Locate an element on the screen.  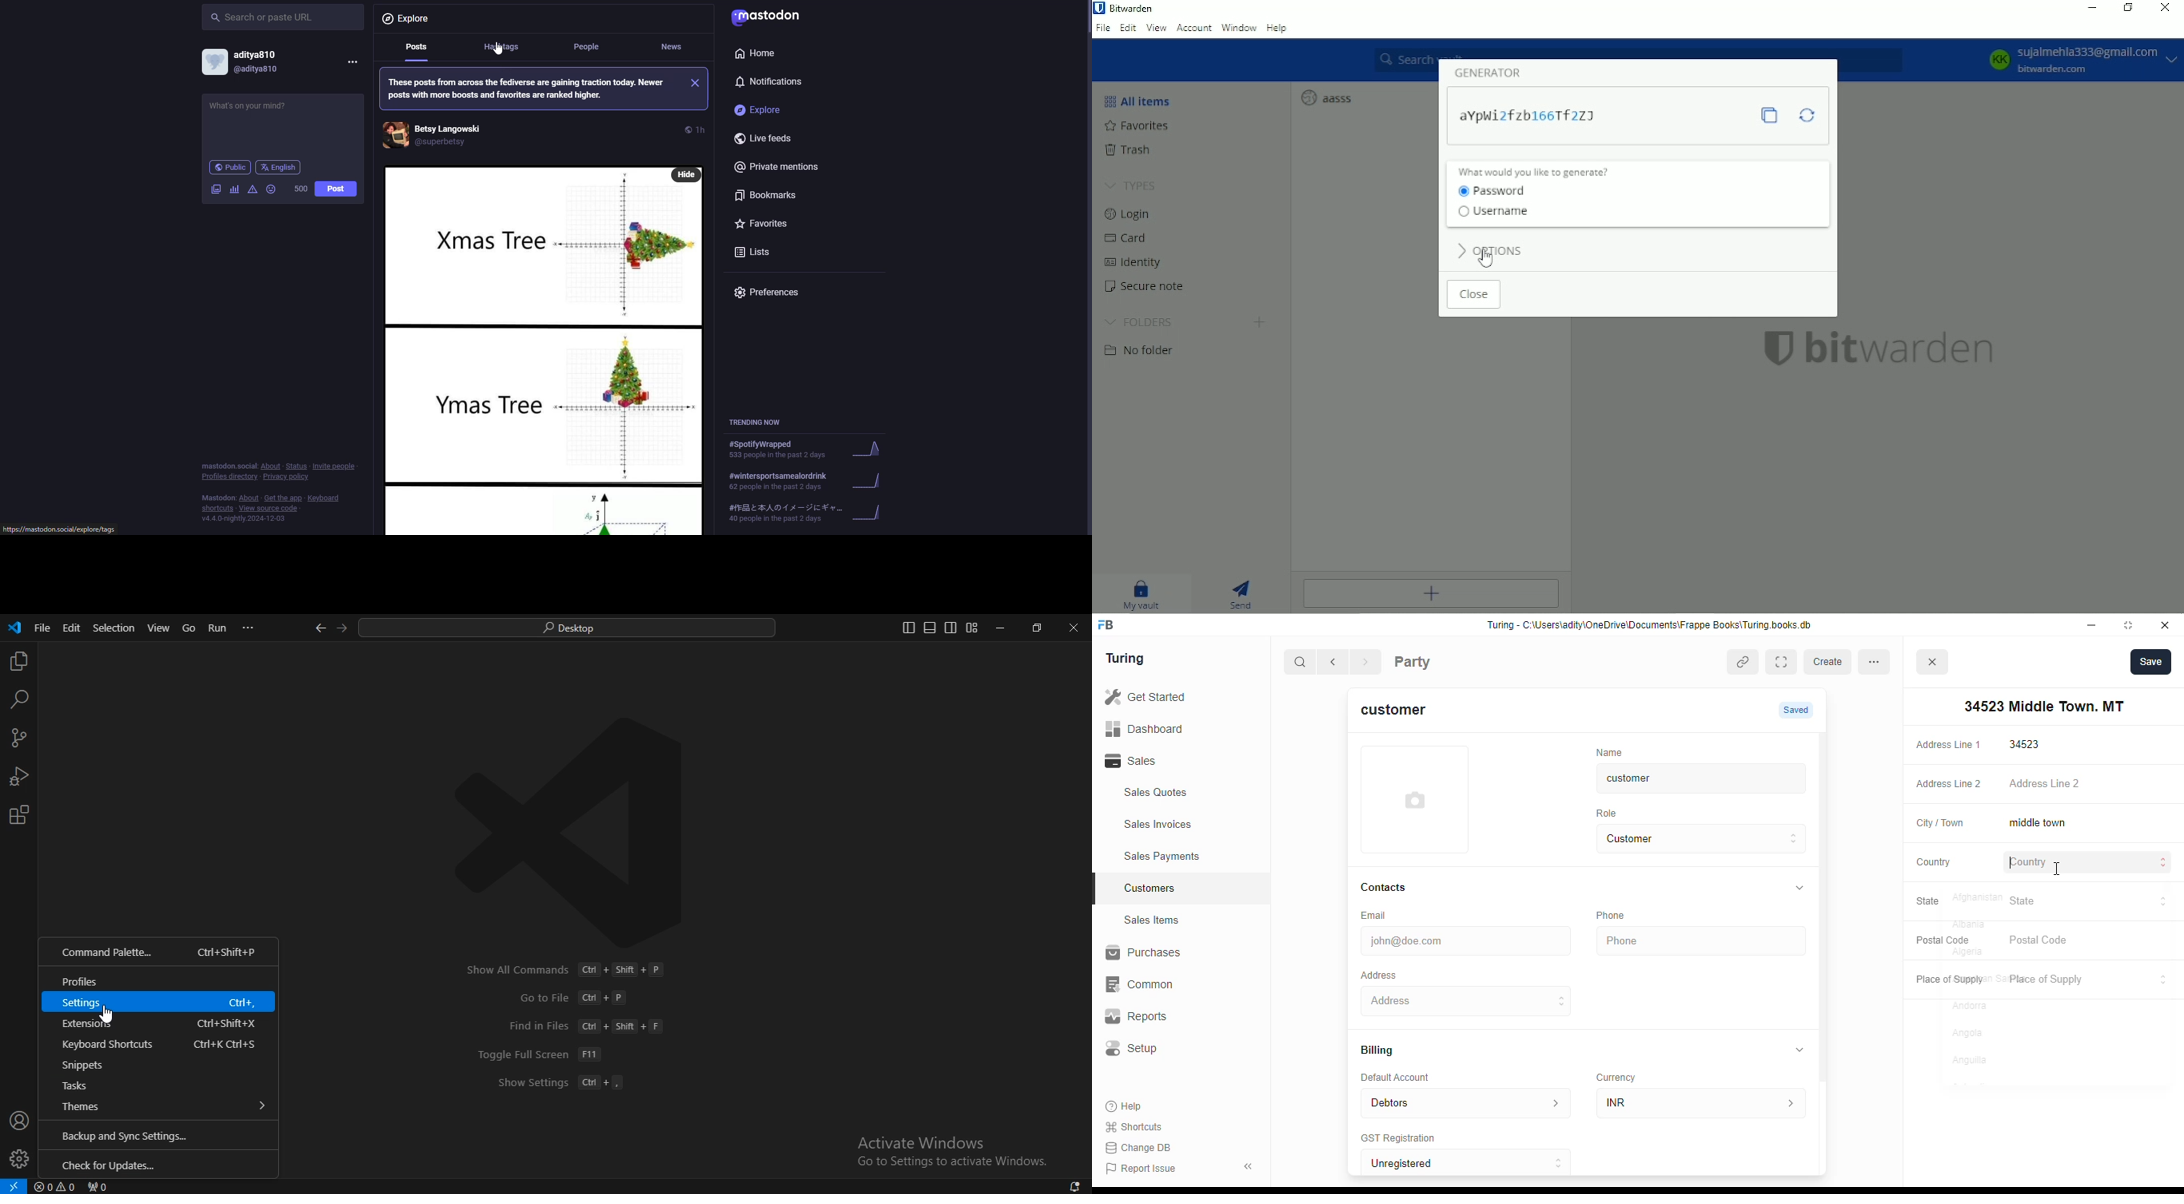
‘Name is located at coordinates (1613, 751).